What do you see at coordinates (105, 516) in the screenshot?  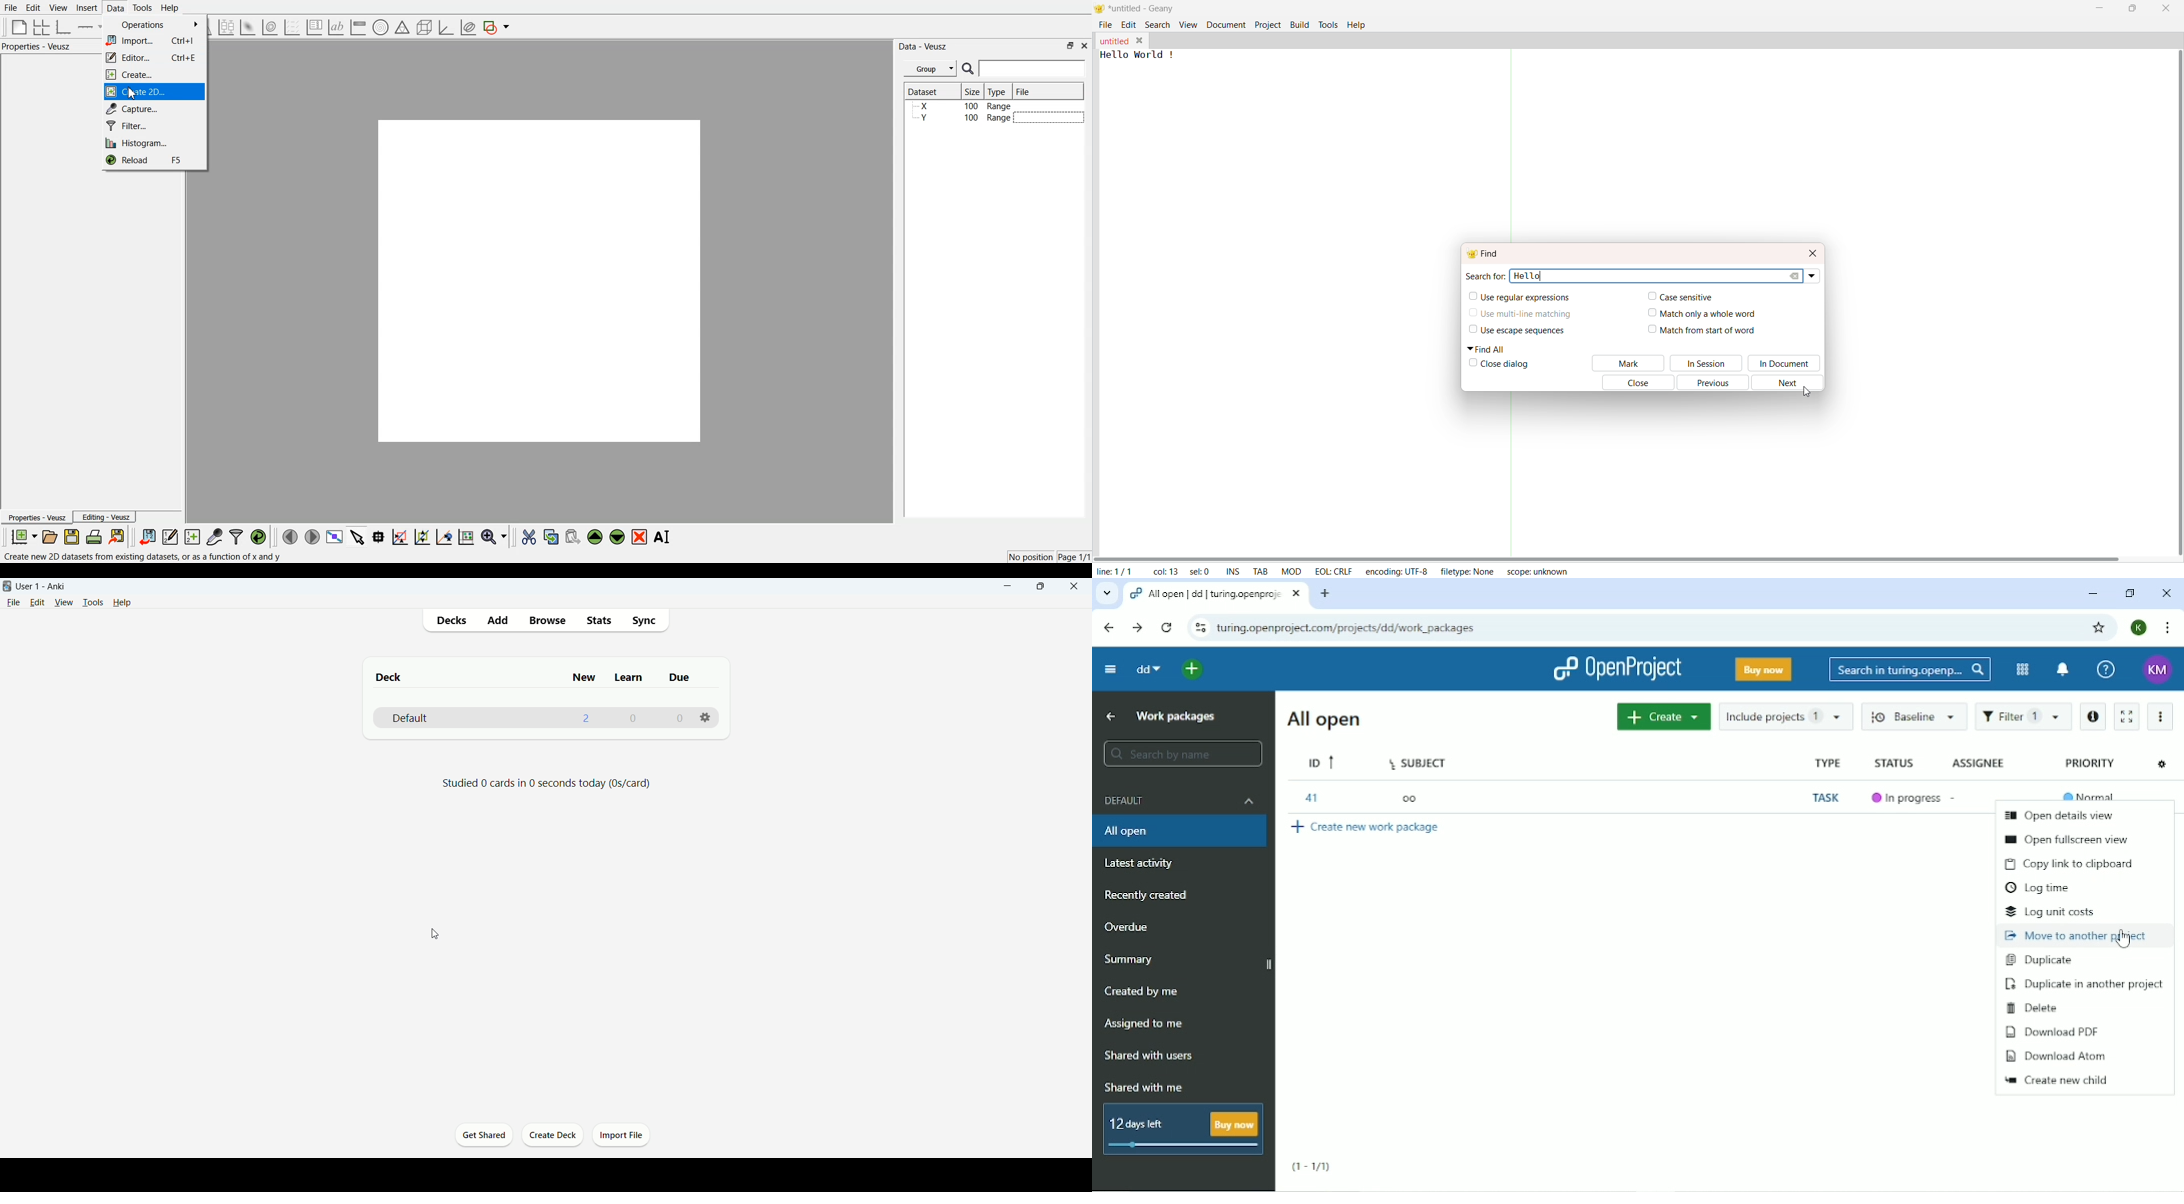 I see `Editing - Veusz` at bounding box center [105, 516].